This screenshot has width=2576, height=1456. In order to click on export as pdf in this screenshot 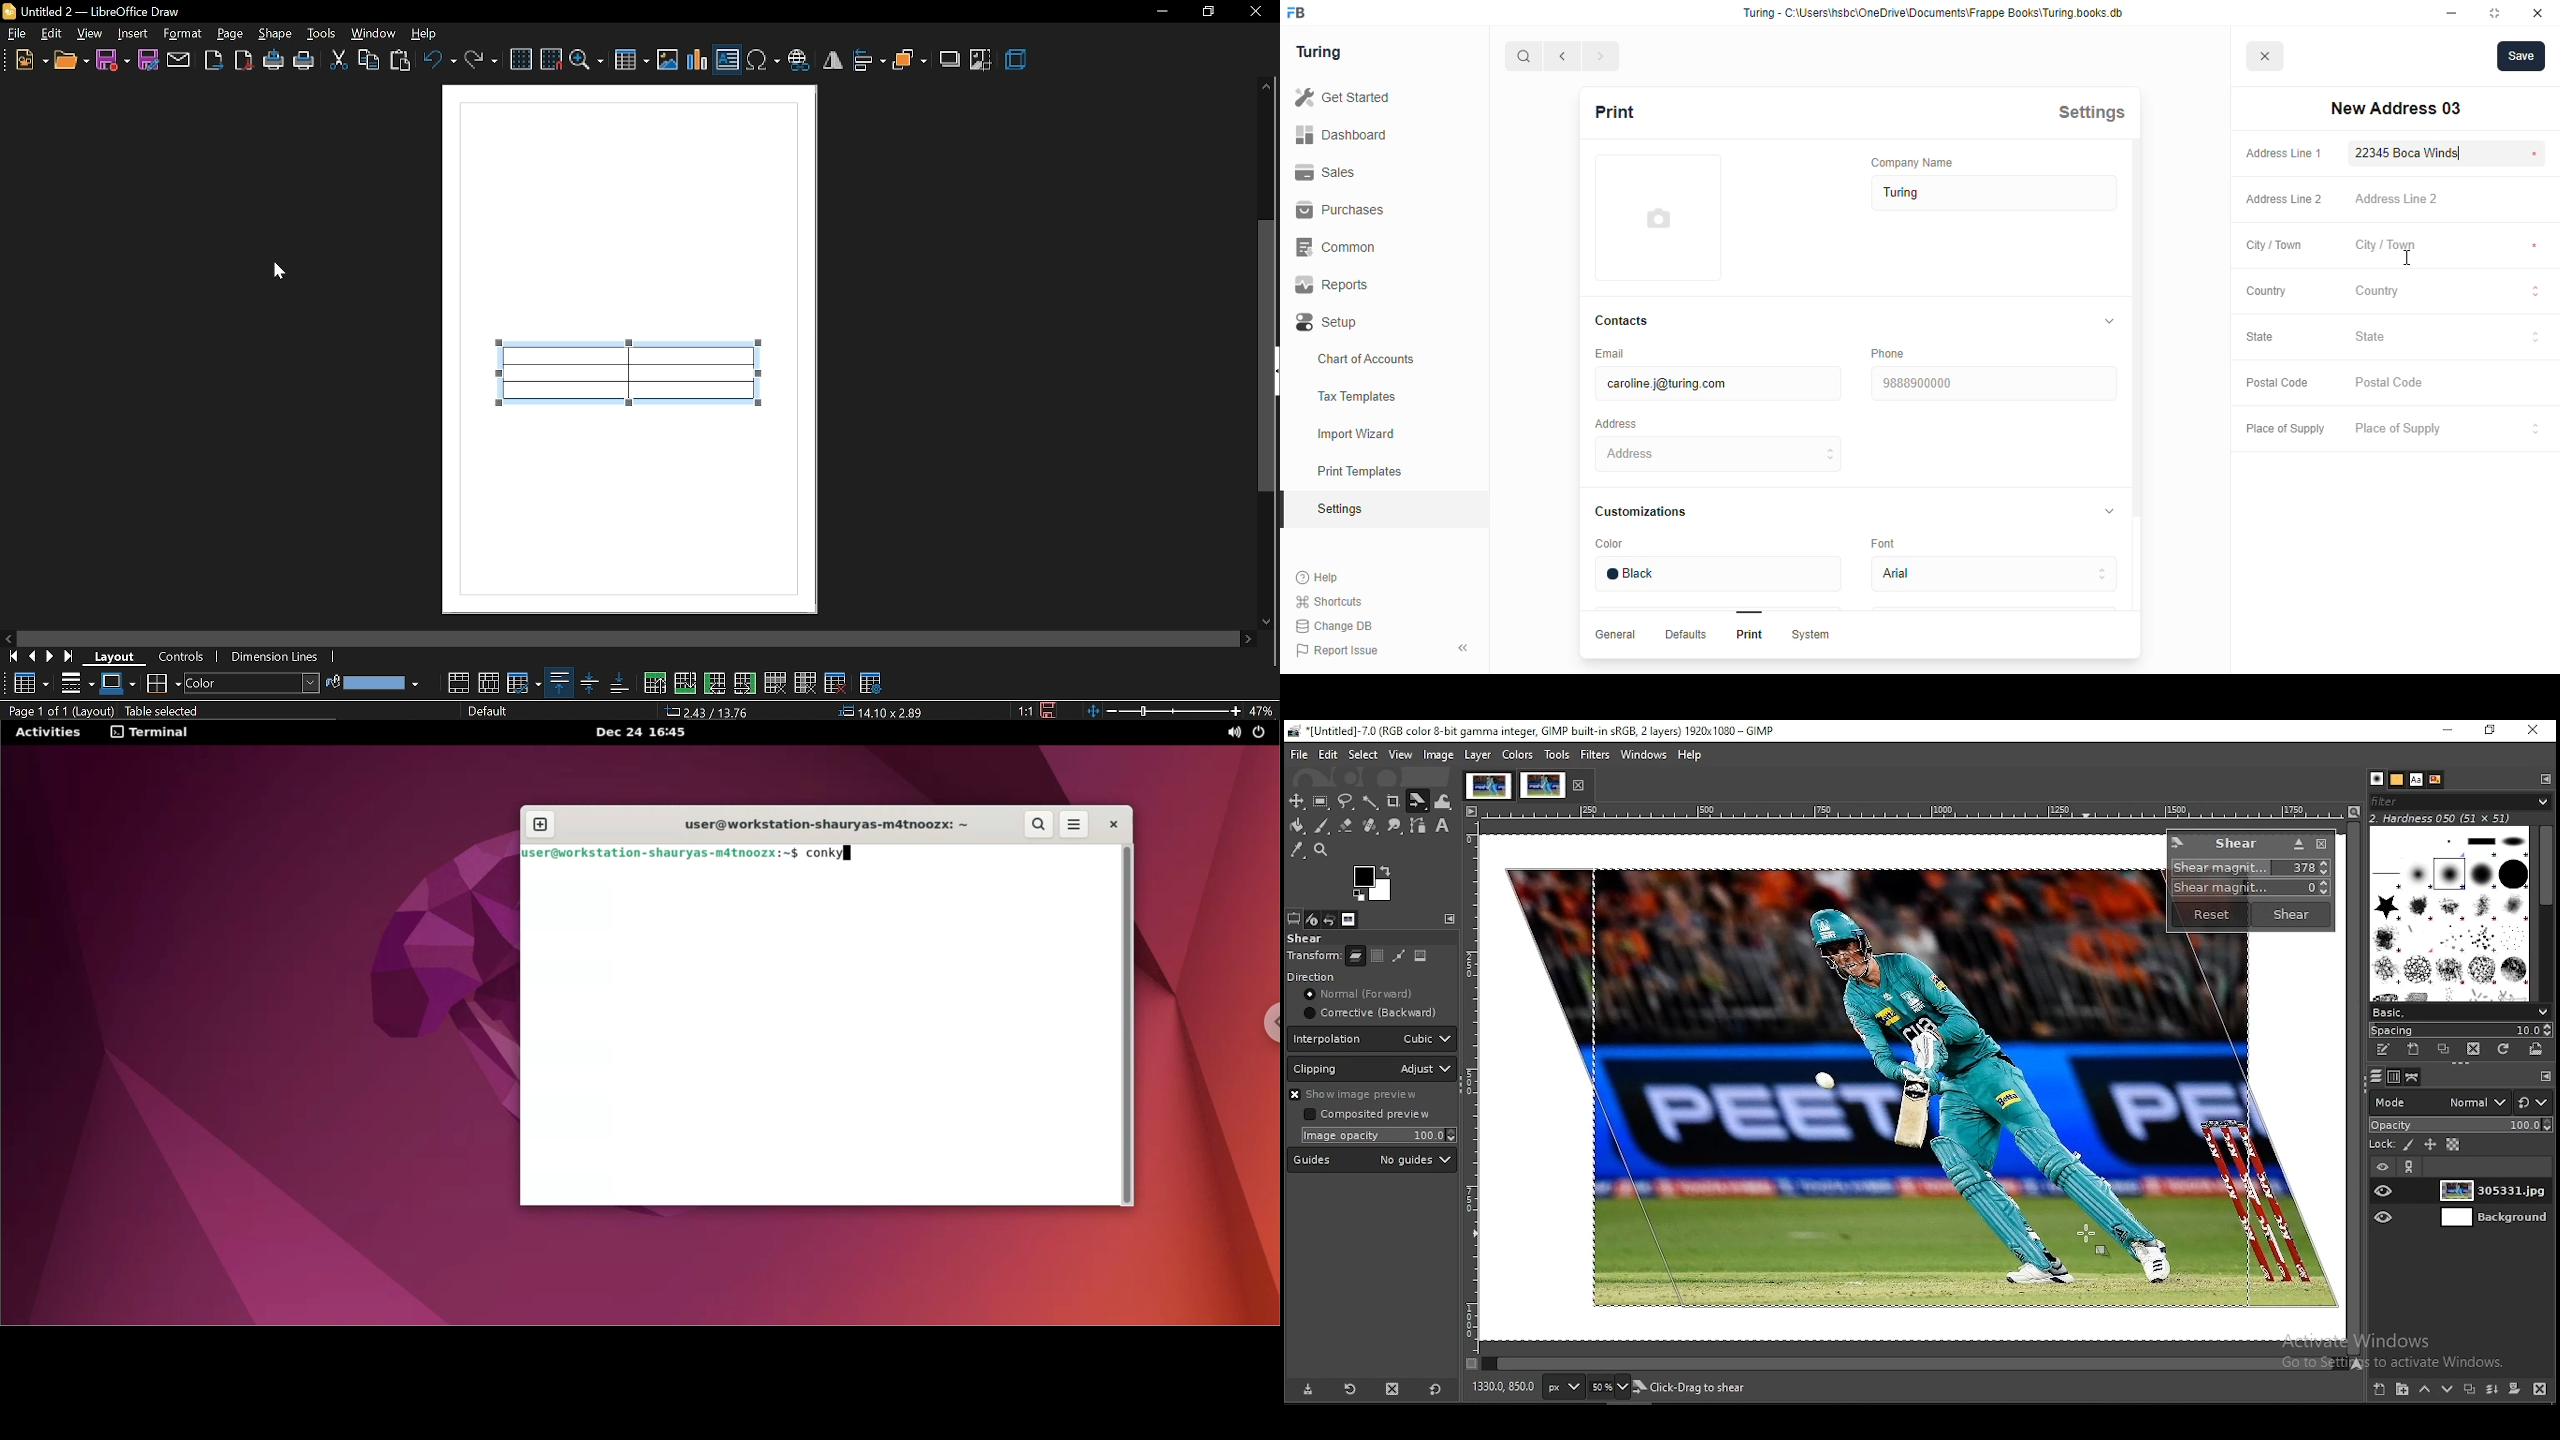, I will do `click(244, 59)`.